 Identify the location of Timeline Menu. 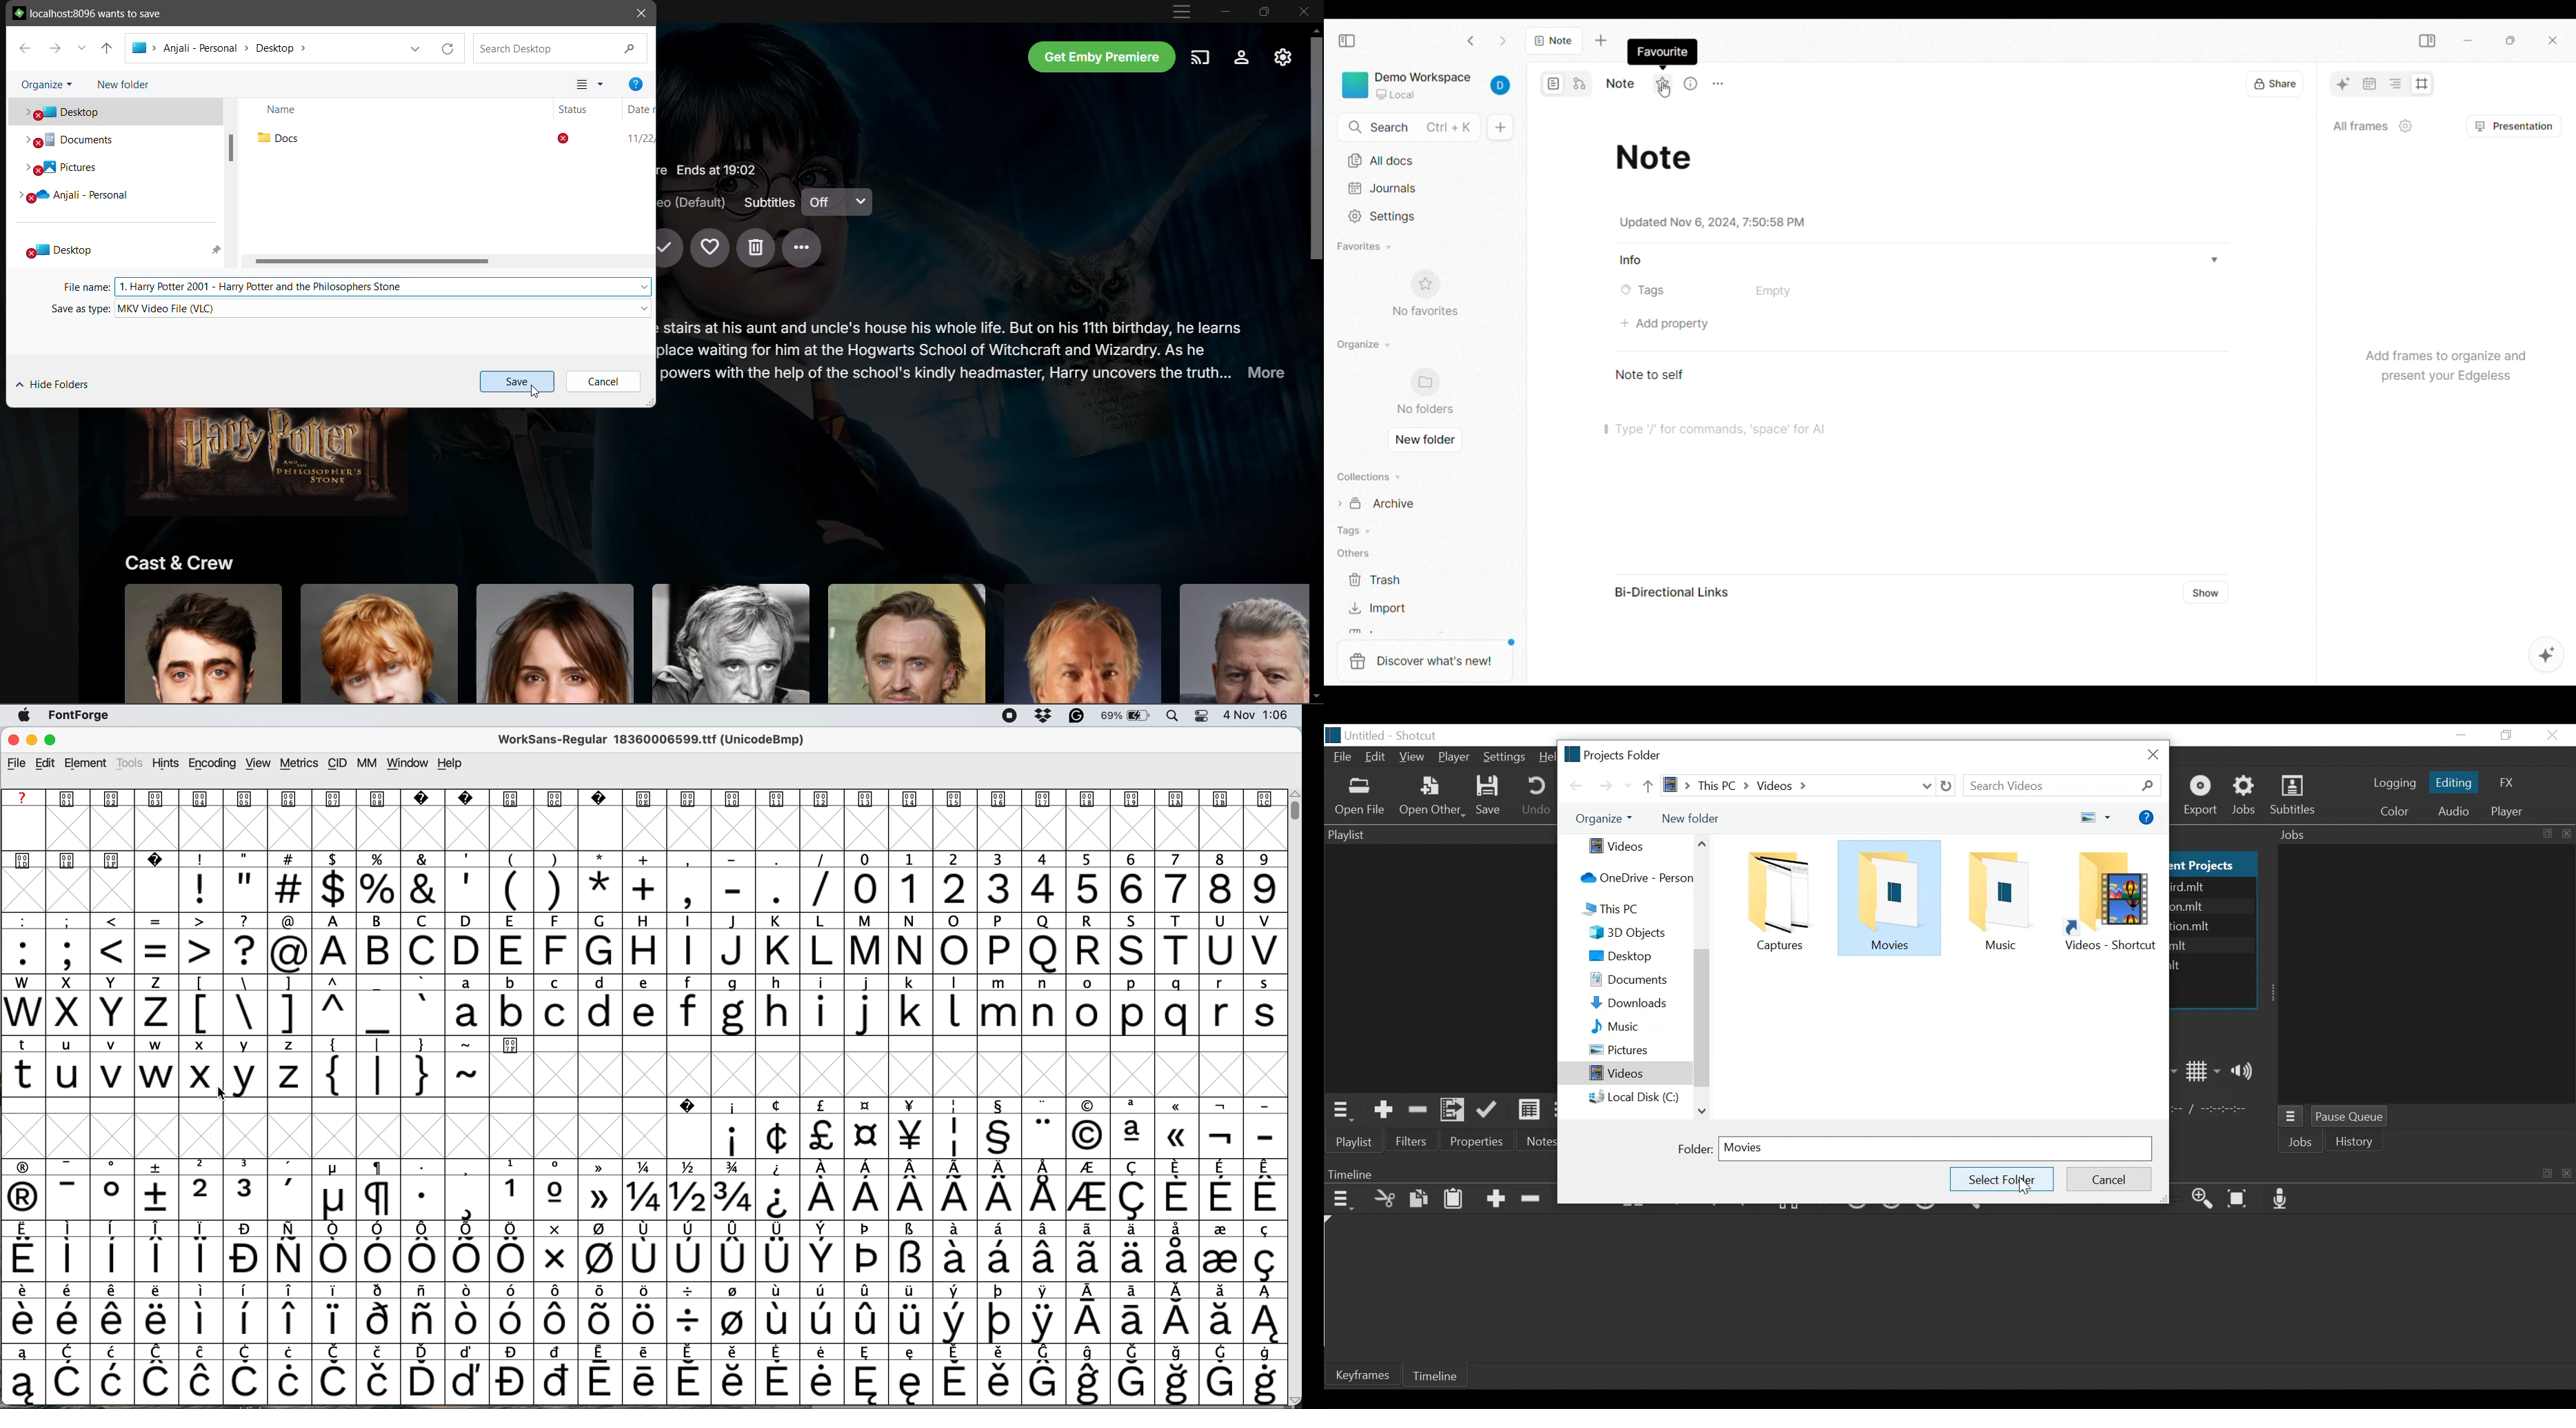
(1343, 1198).